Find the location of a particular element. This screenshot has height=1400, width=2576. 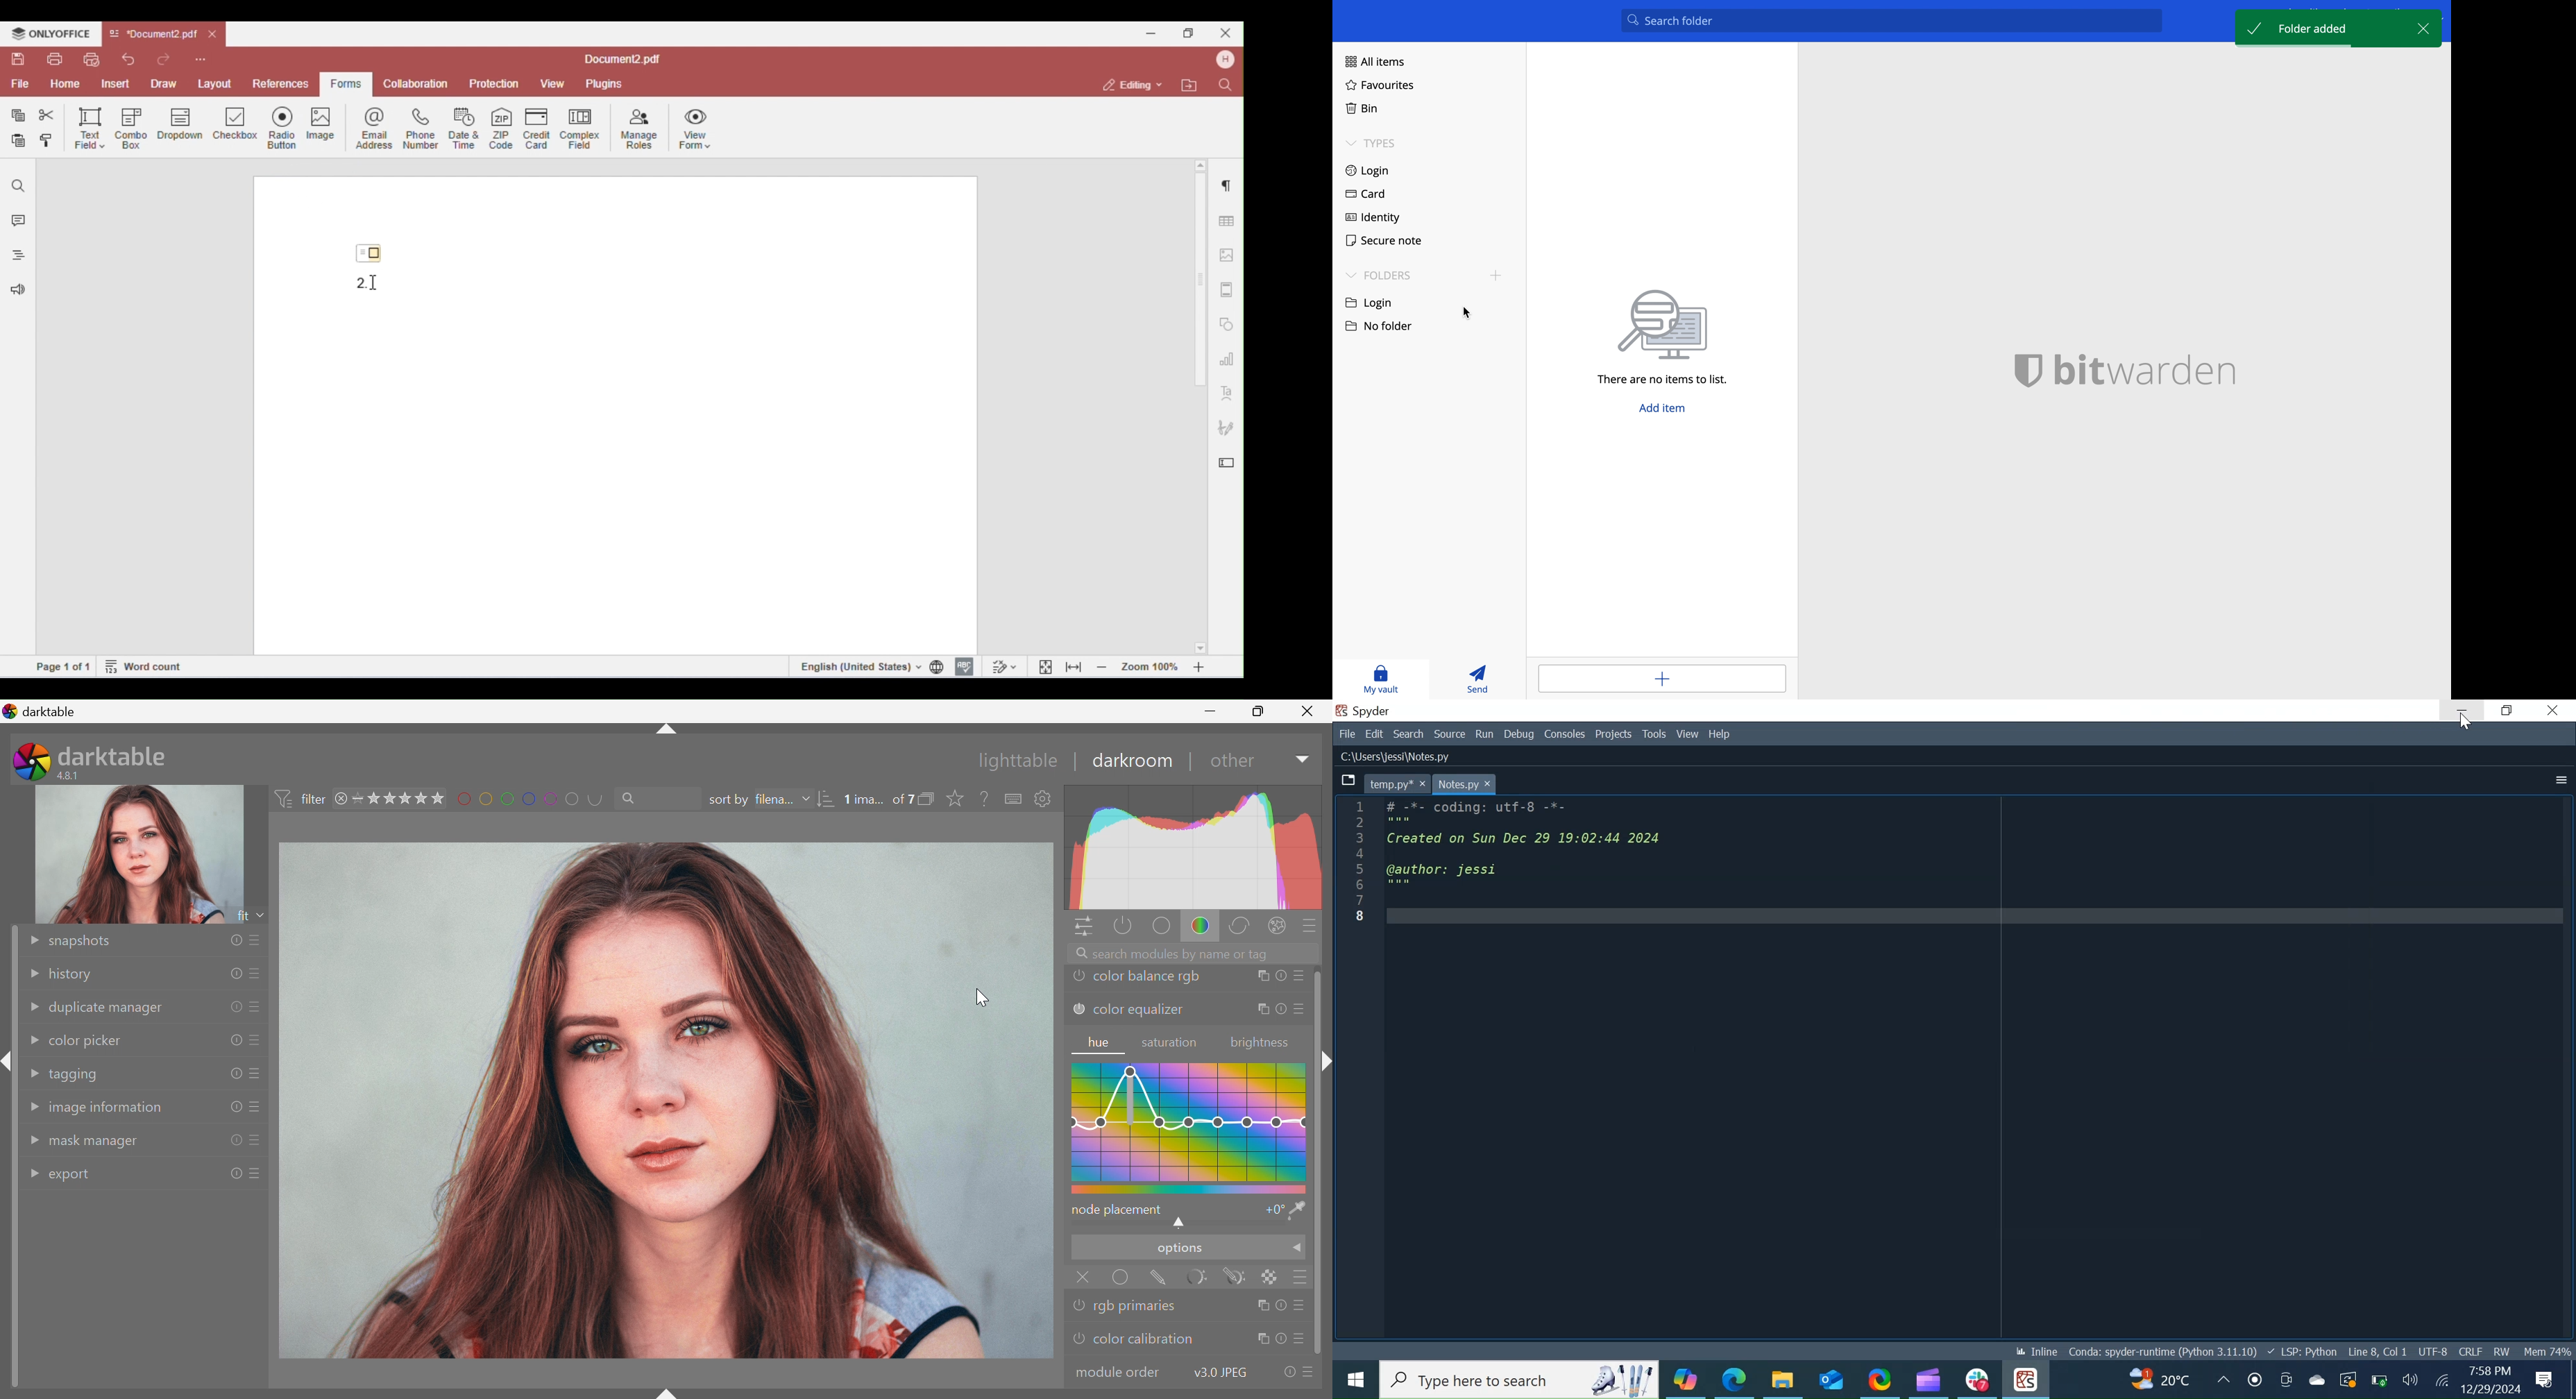

duplicate manager is located at coordinates (108, 1008).